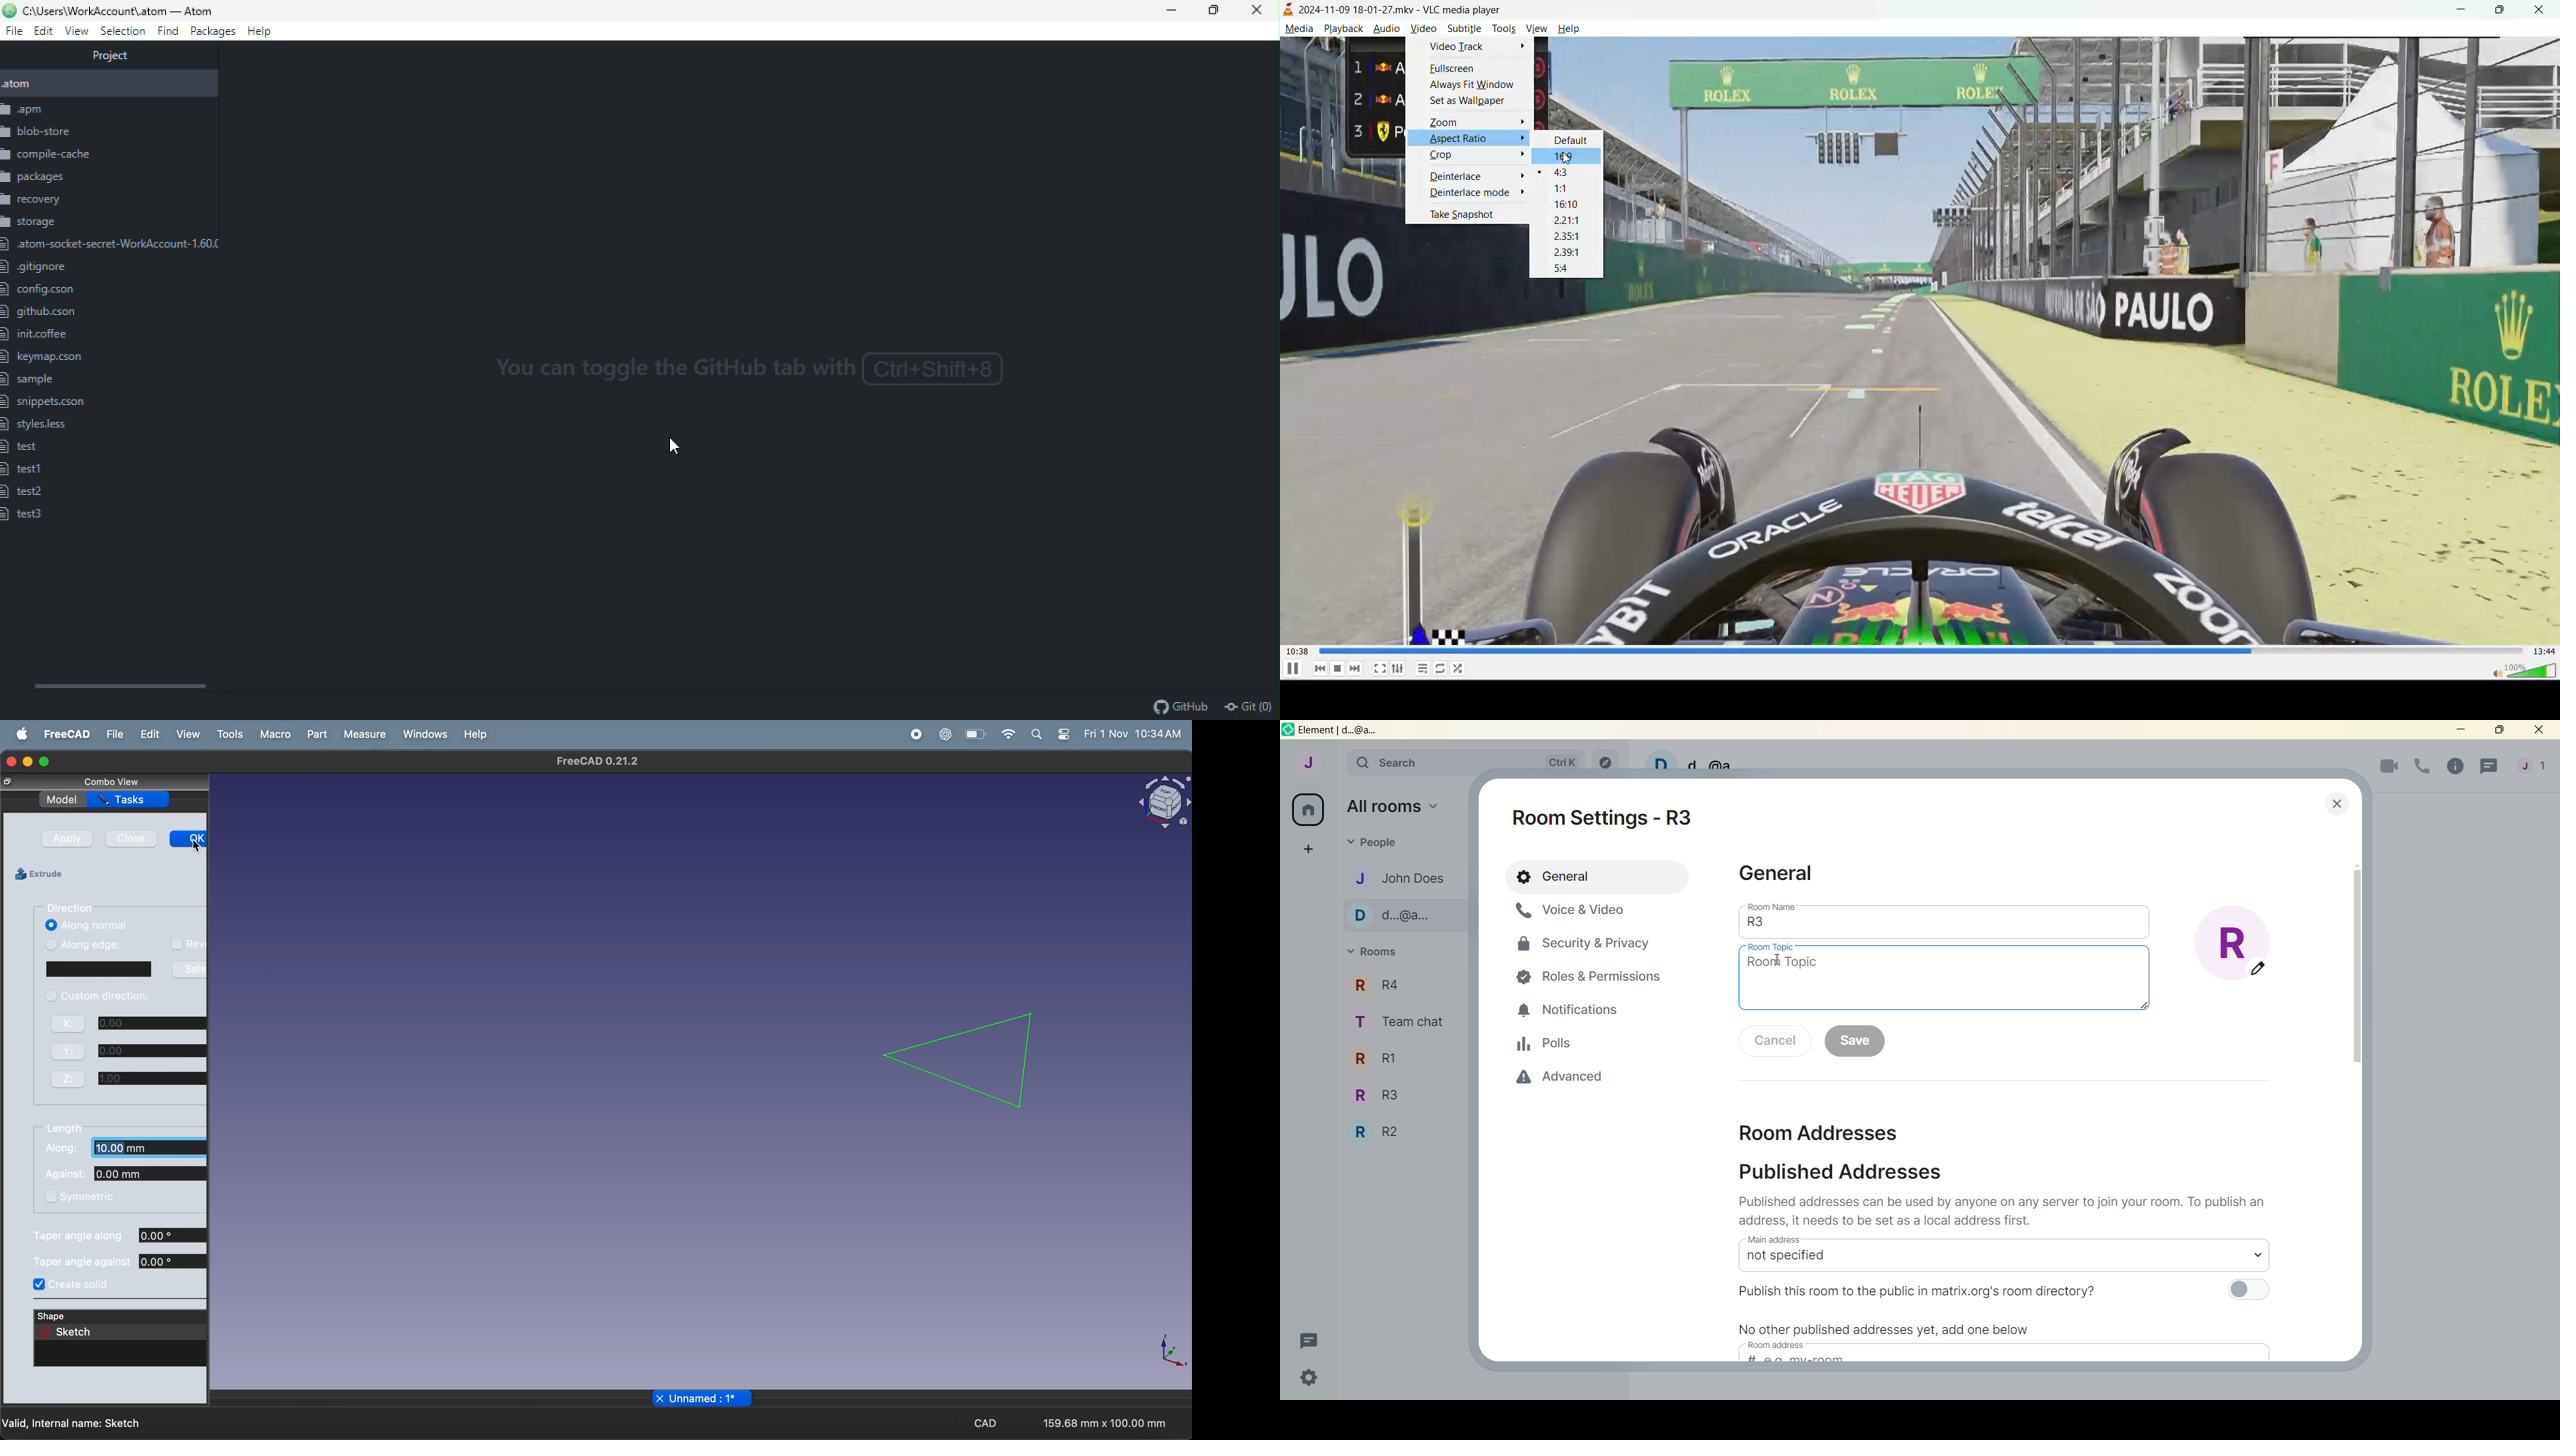 This screenshot has height=1456, width=2576. What do you see at coordinates (49, 874) in the screenshot?
I see `extrude` at bounding box center [49, 874].